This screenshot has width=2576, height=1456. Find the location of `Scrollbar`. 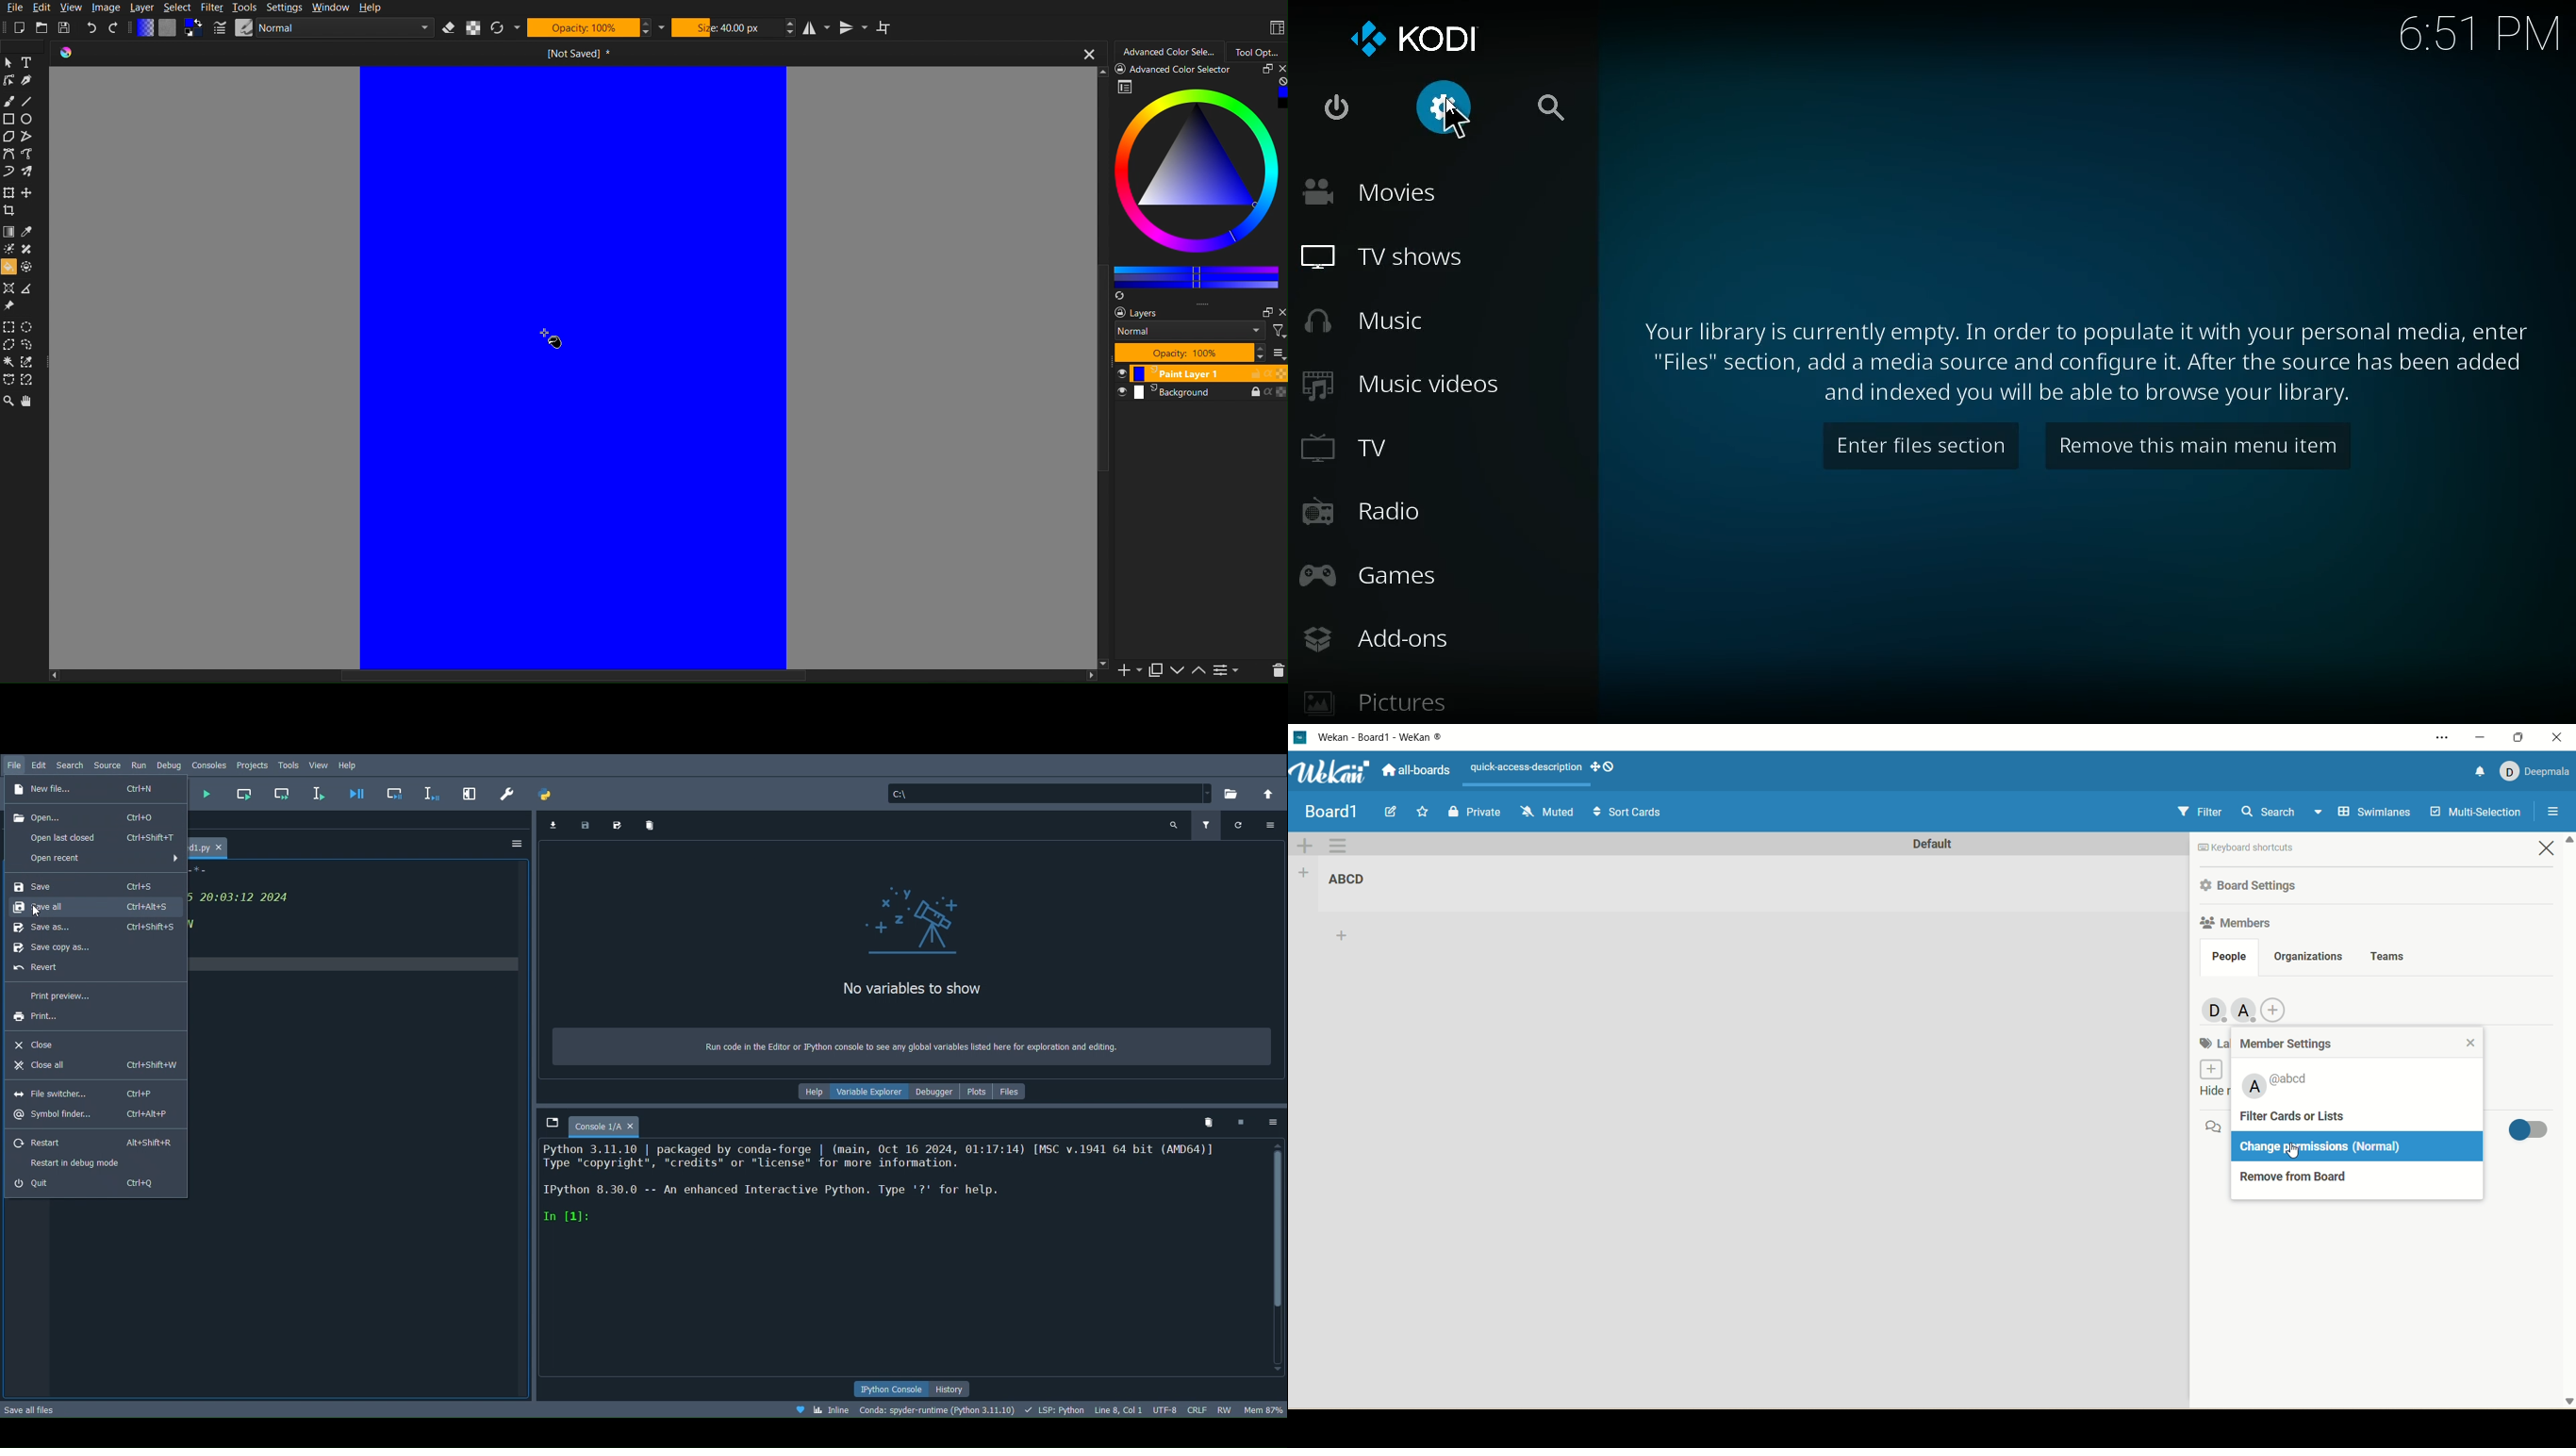

Scrollbar is located at coordinates (1279, 1258).